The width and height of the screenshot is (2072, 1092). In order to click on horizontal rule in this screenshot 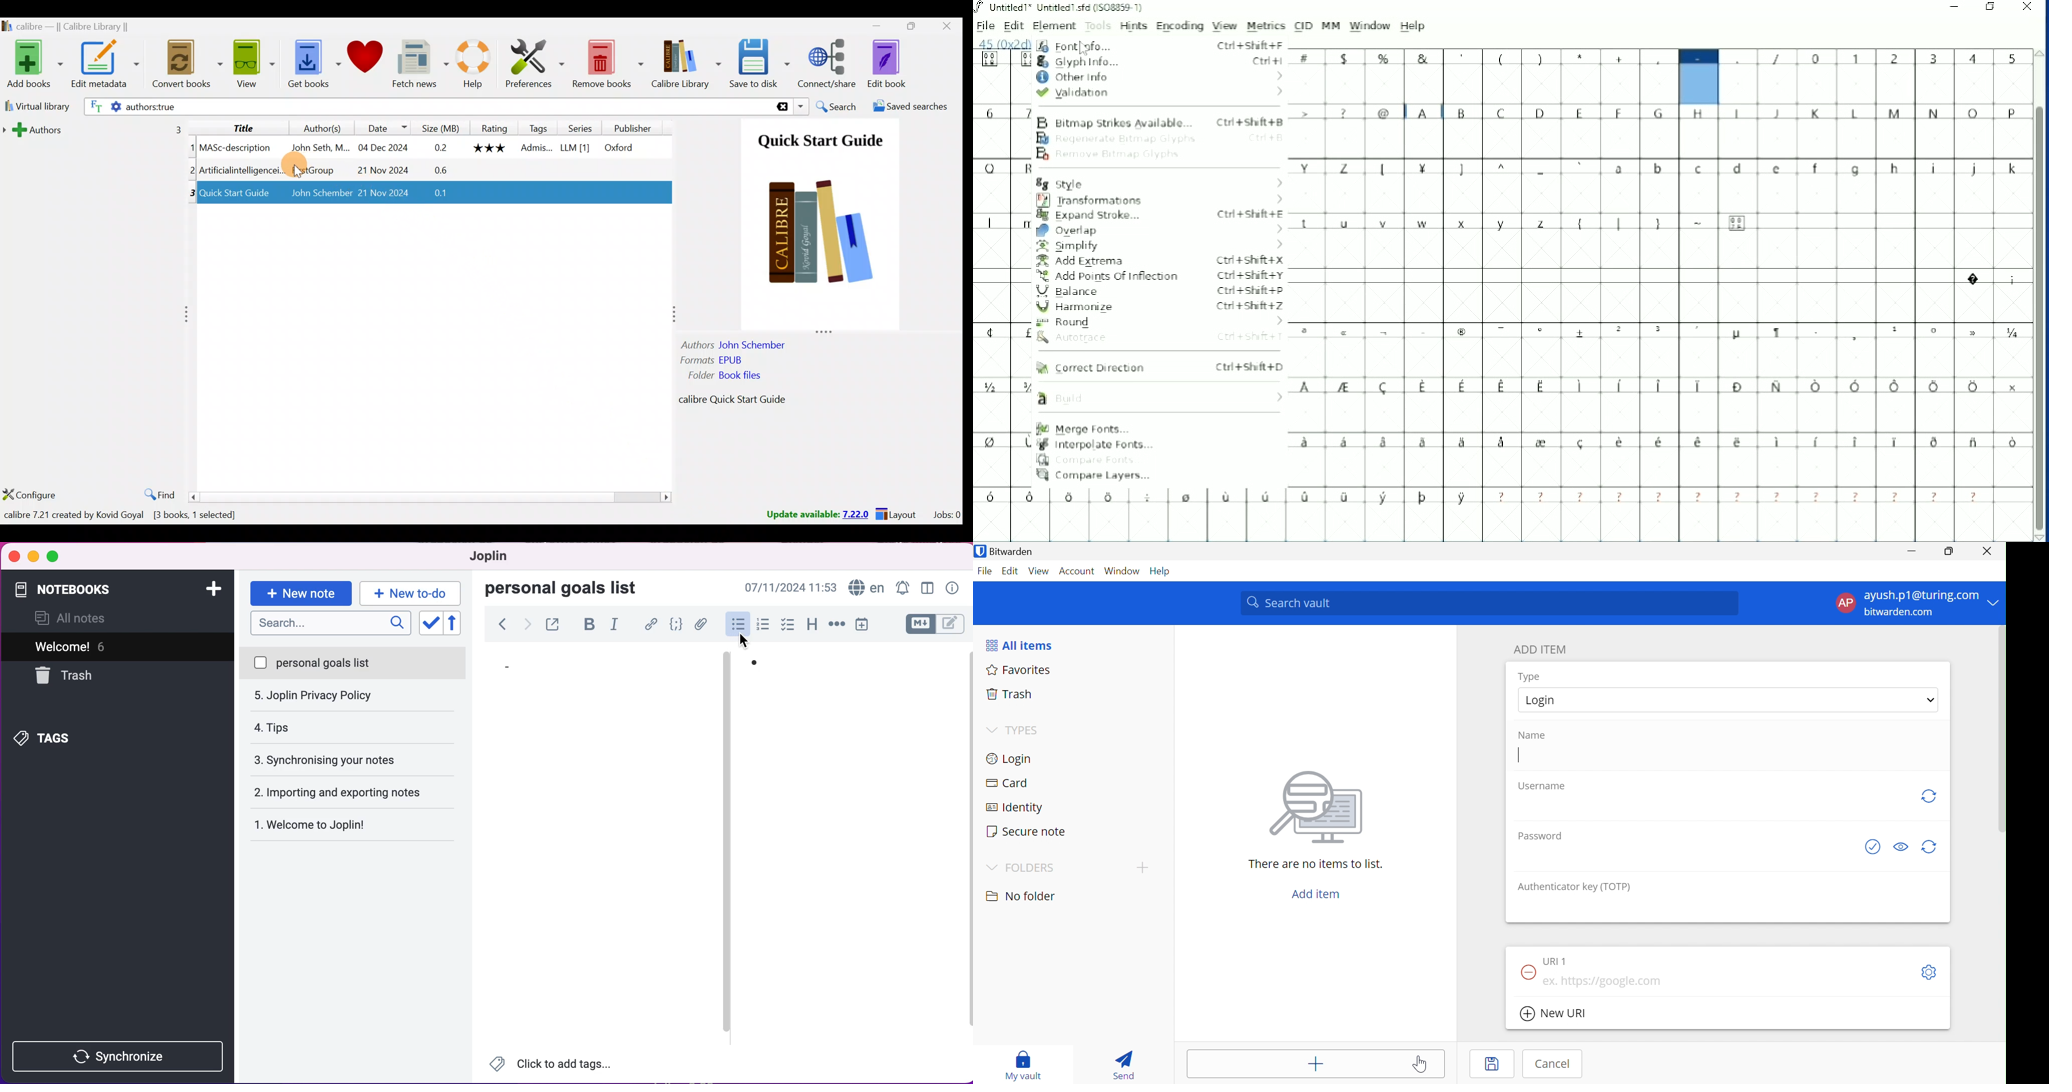, I will do `click(835, 628)`.